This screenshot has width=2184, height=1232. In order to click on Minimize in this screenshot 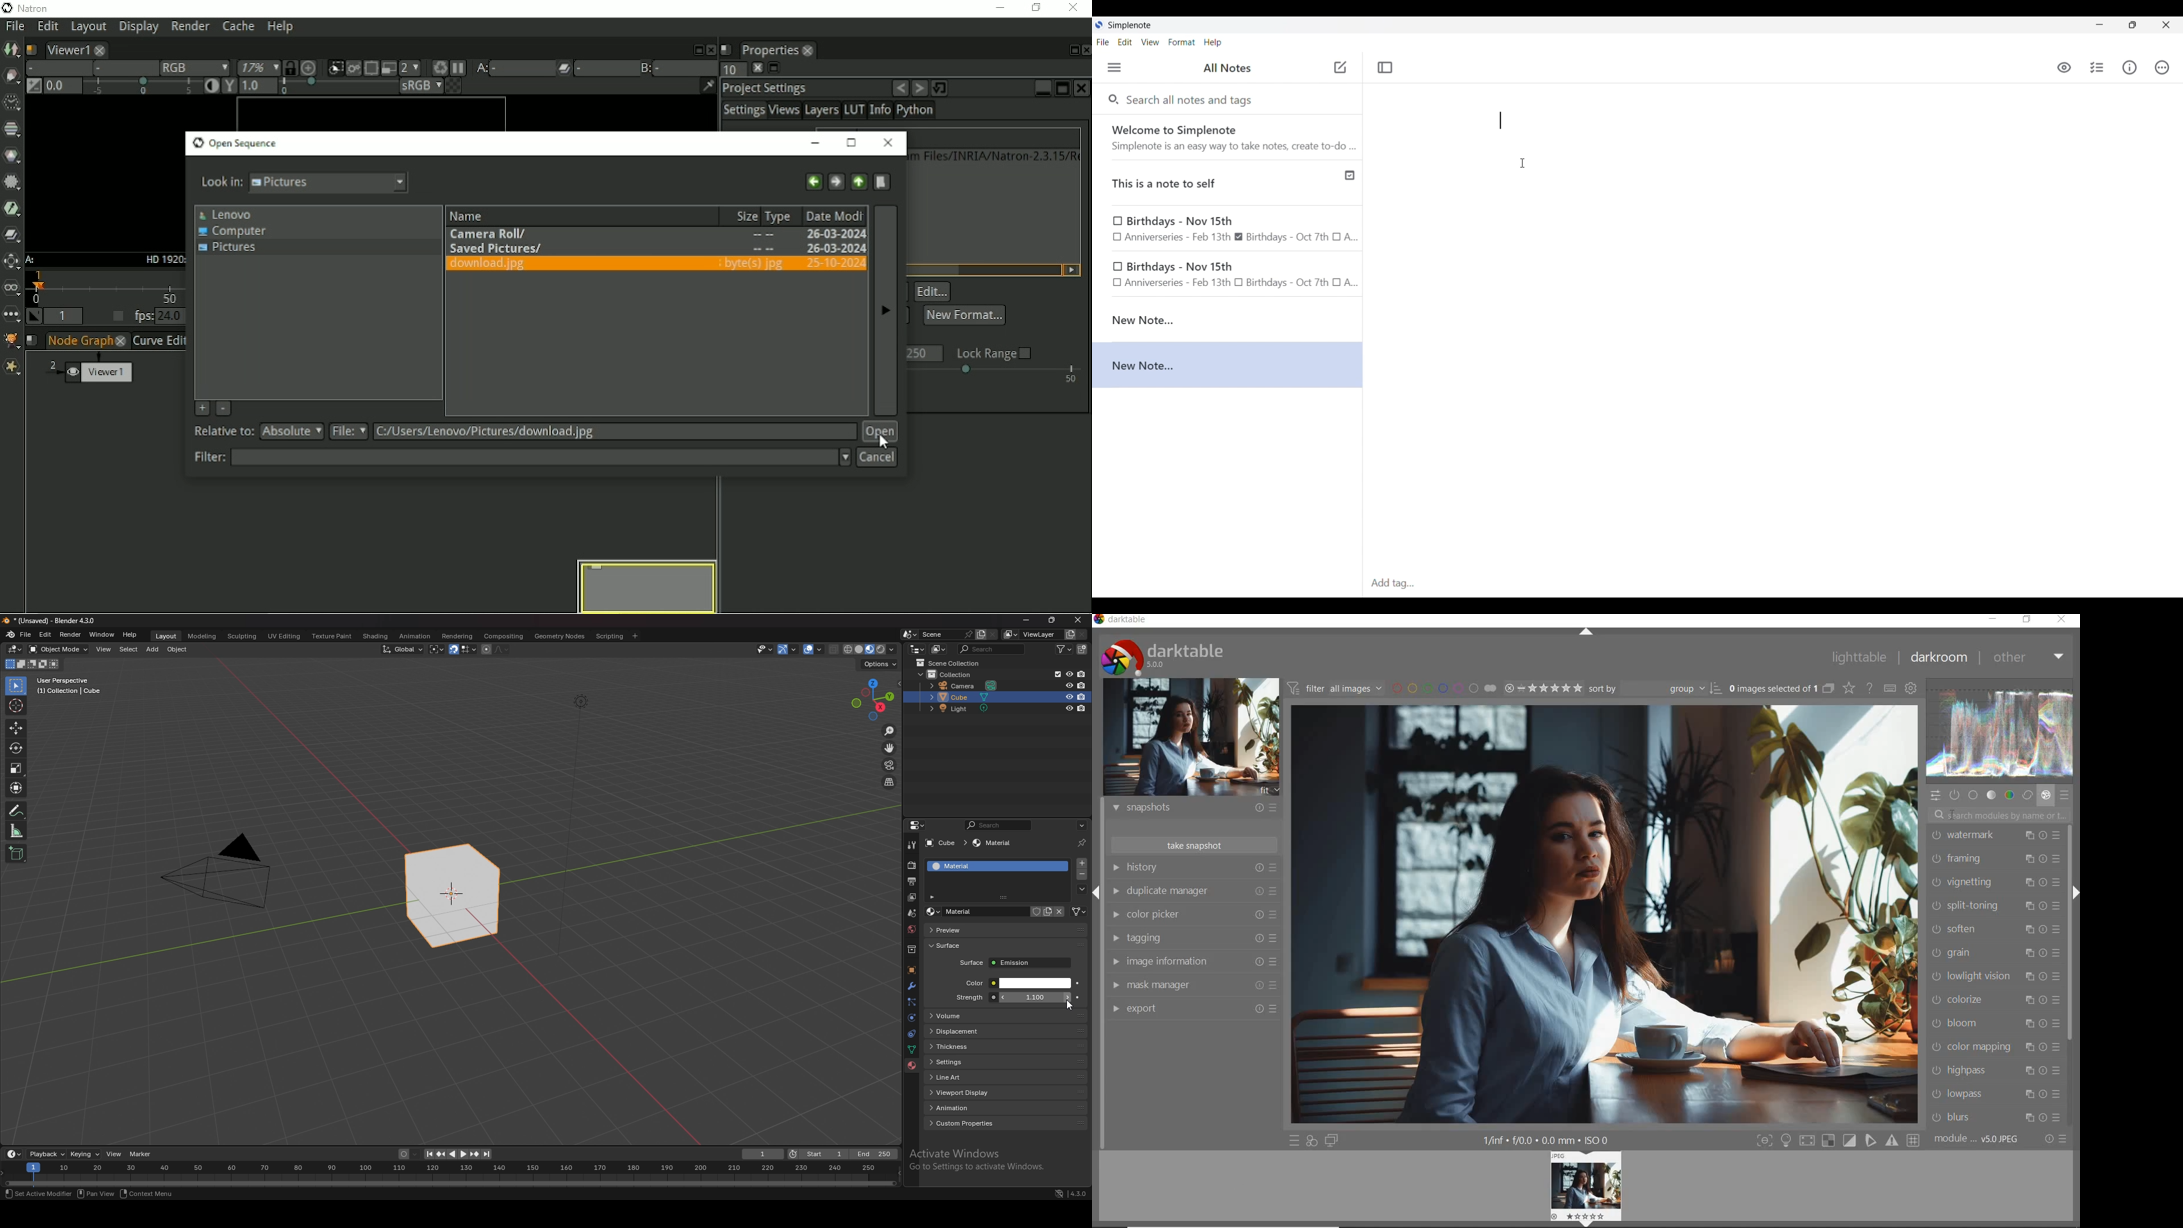, I will do `click(2100, 24)`.